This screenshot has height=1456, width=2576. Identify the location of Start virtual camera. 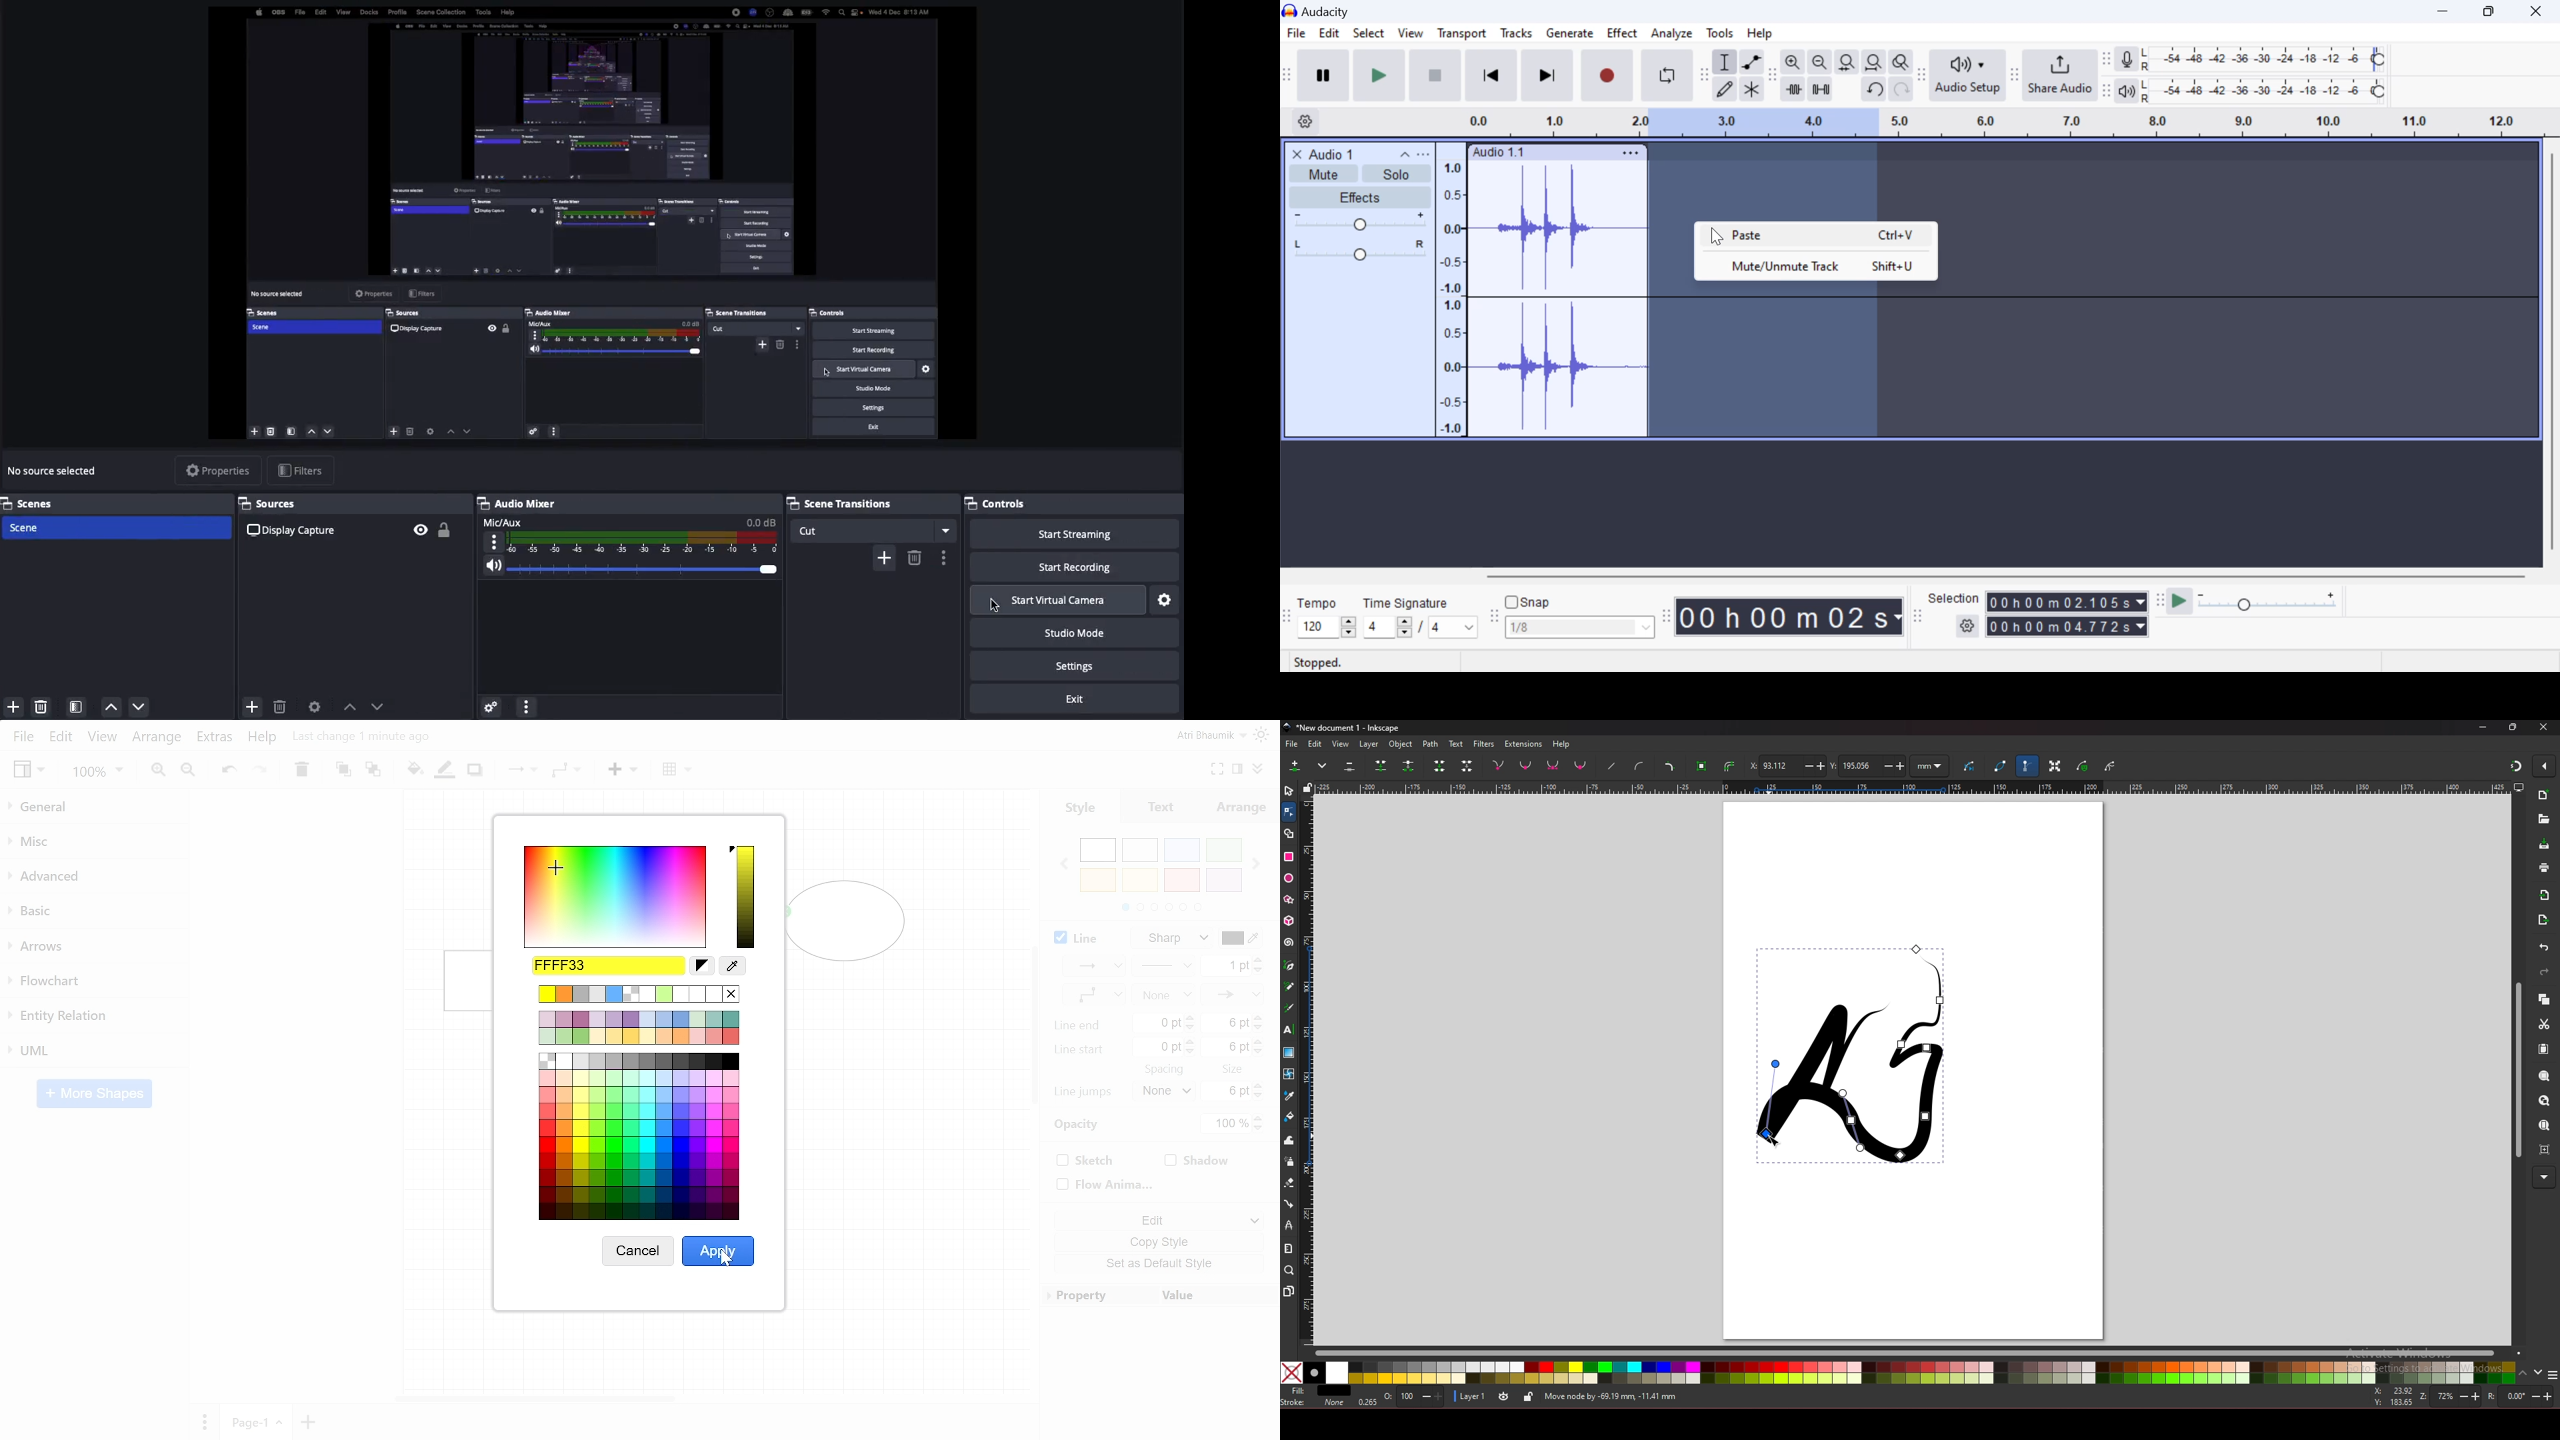
(1056, 601).